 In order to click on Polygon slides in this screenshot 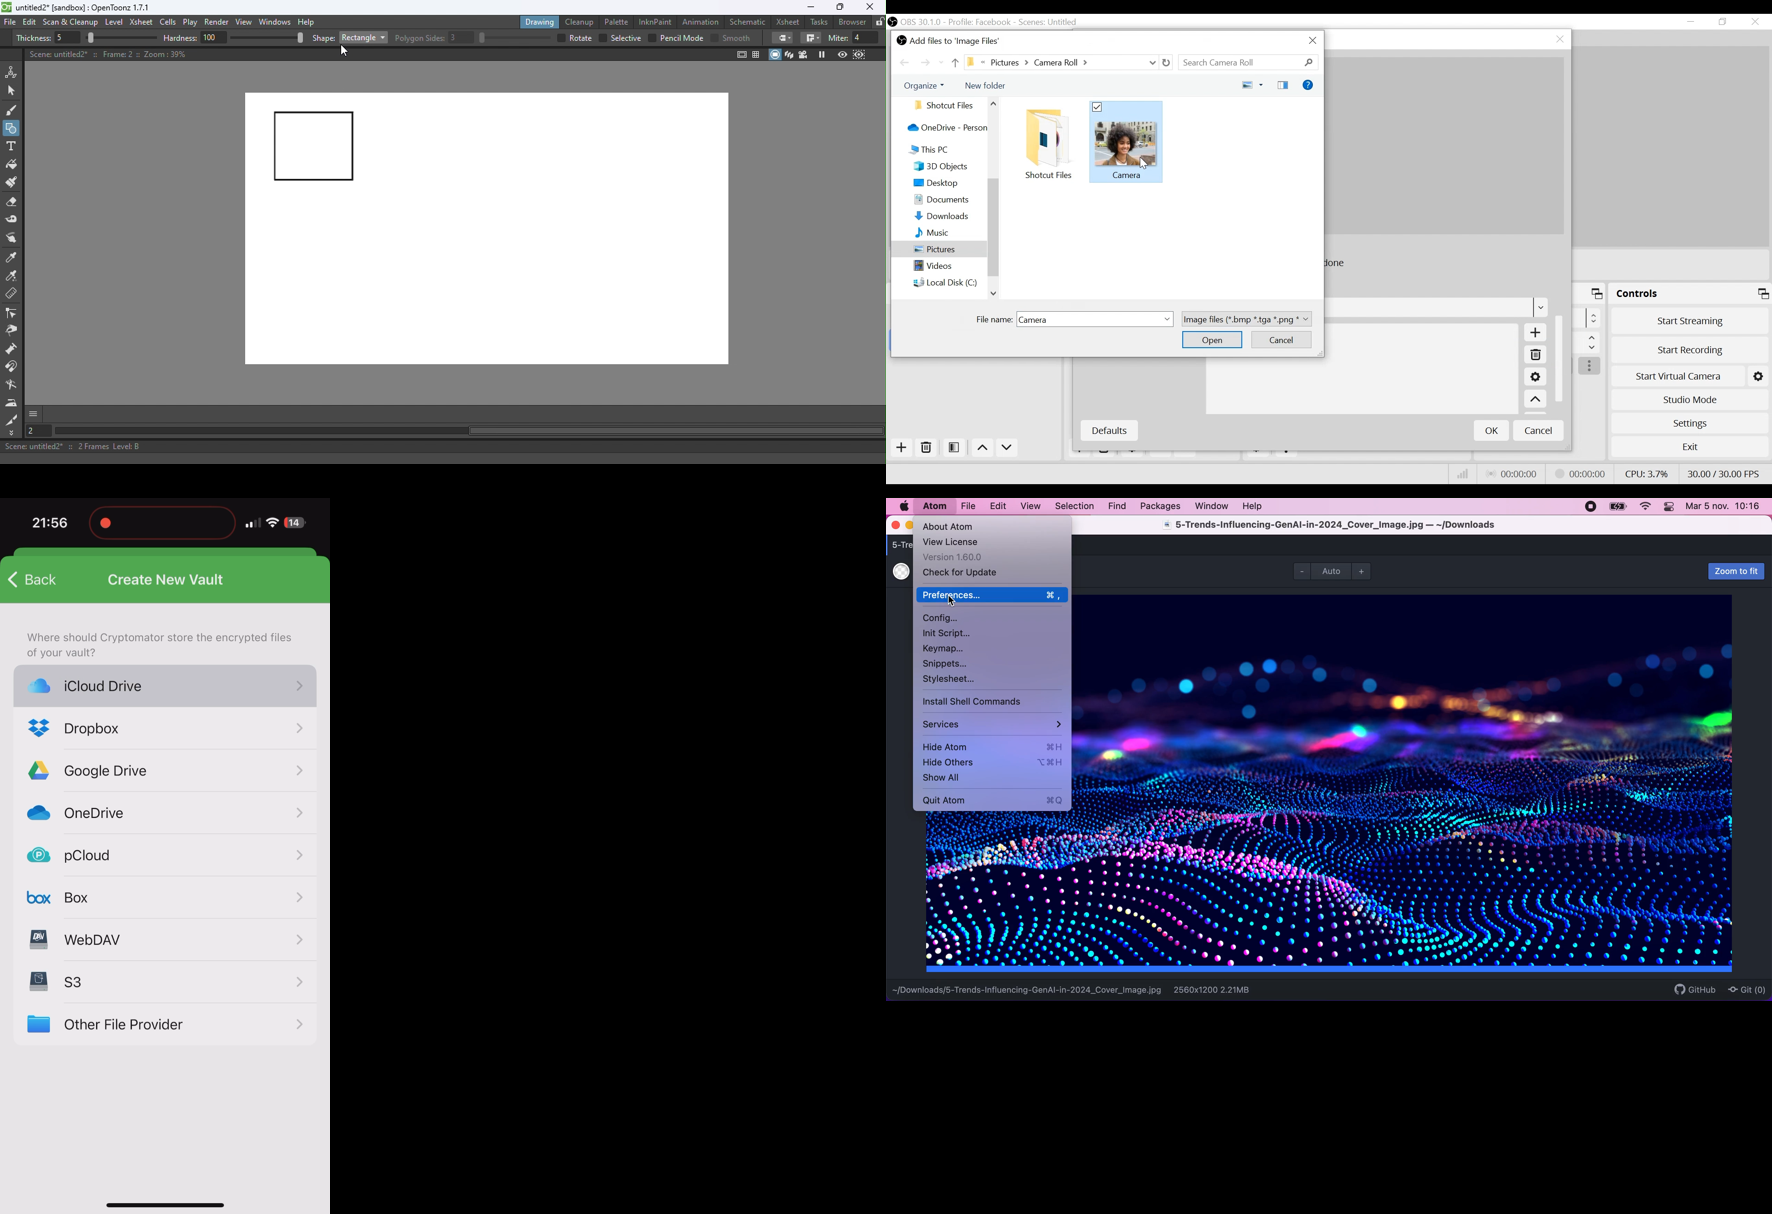, I will do `click(420, 38)`.